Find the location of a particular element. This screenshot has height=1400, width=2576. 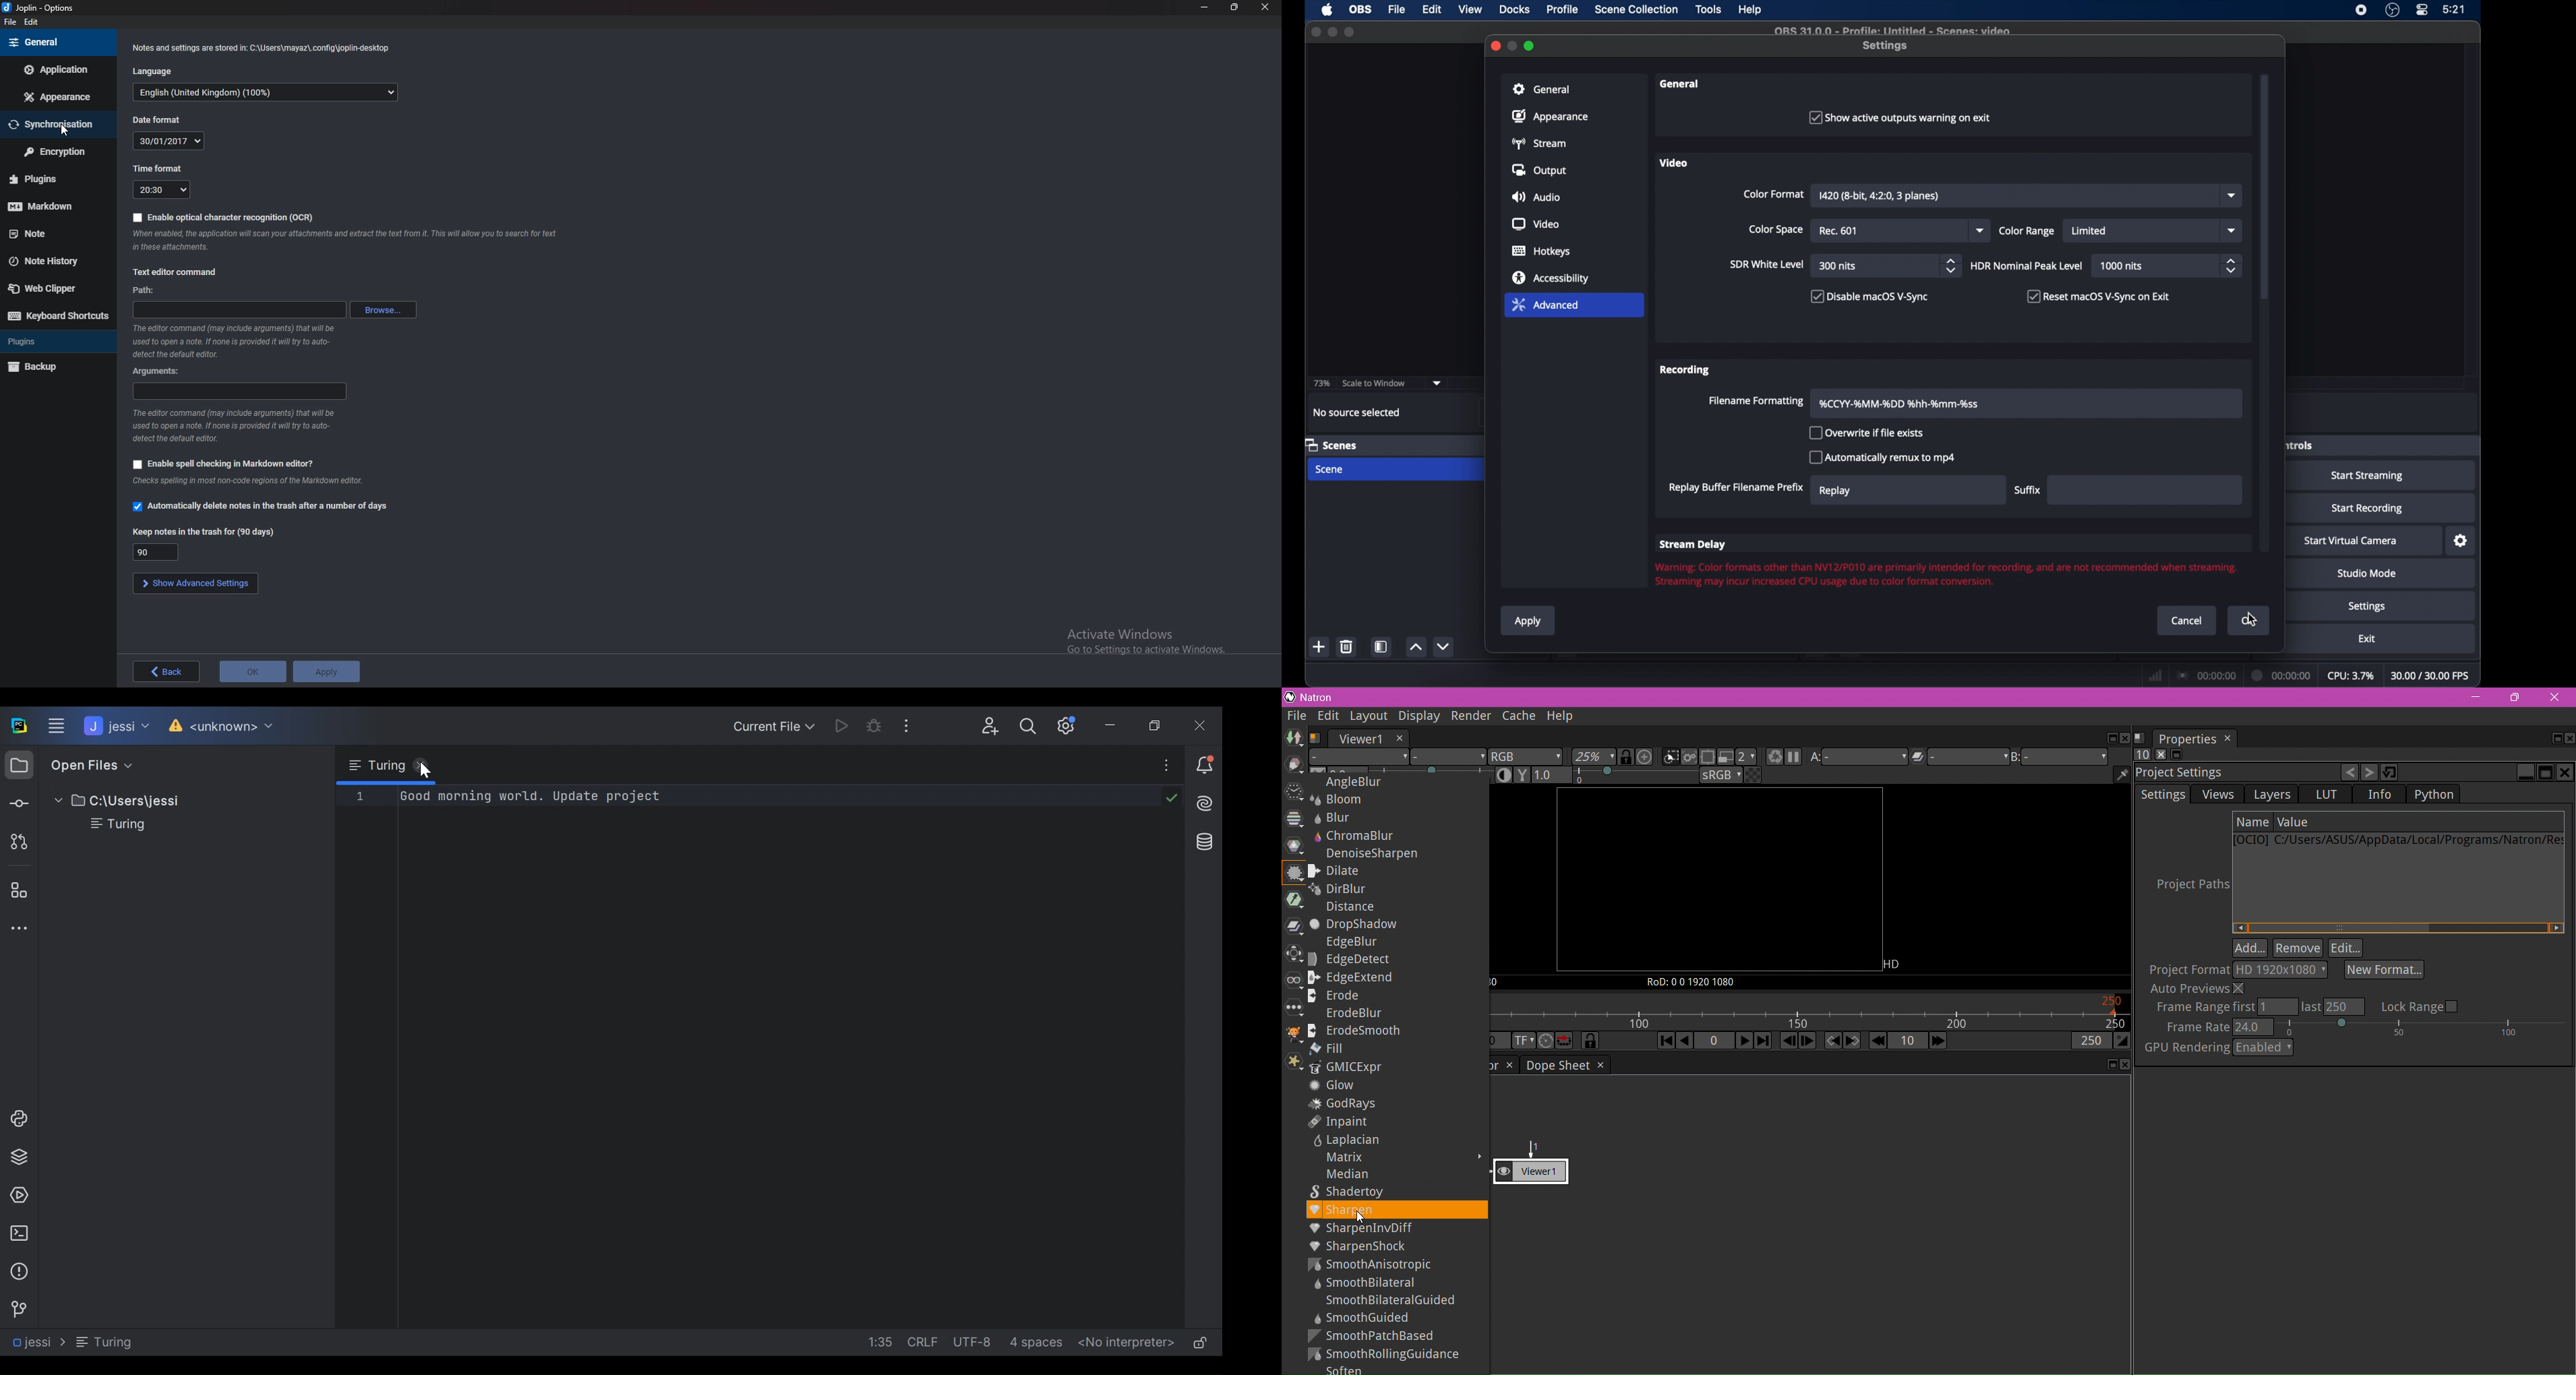

cancel is located at coordinates (2188, 621).